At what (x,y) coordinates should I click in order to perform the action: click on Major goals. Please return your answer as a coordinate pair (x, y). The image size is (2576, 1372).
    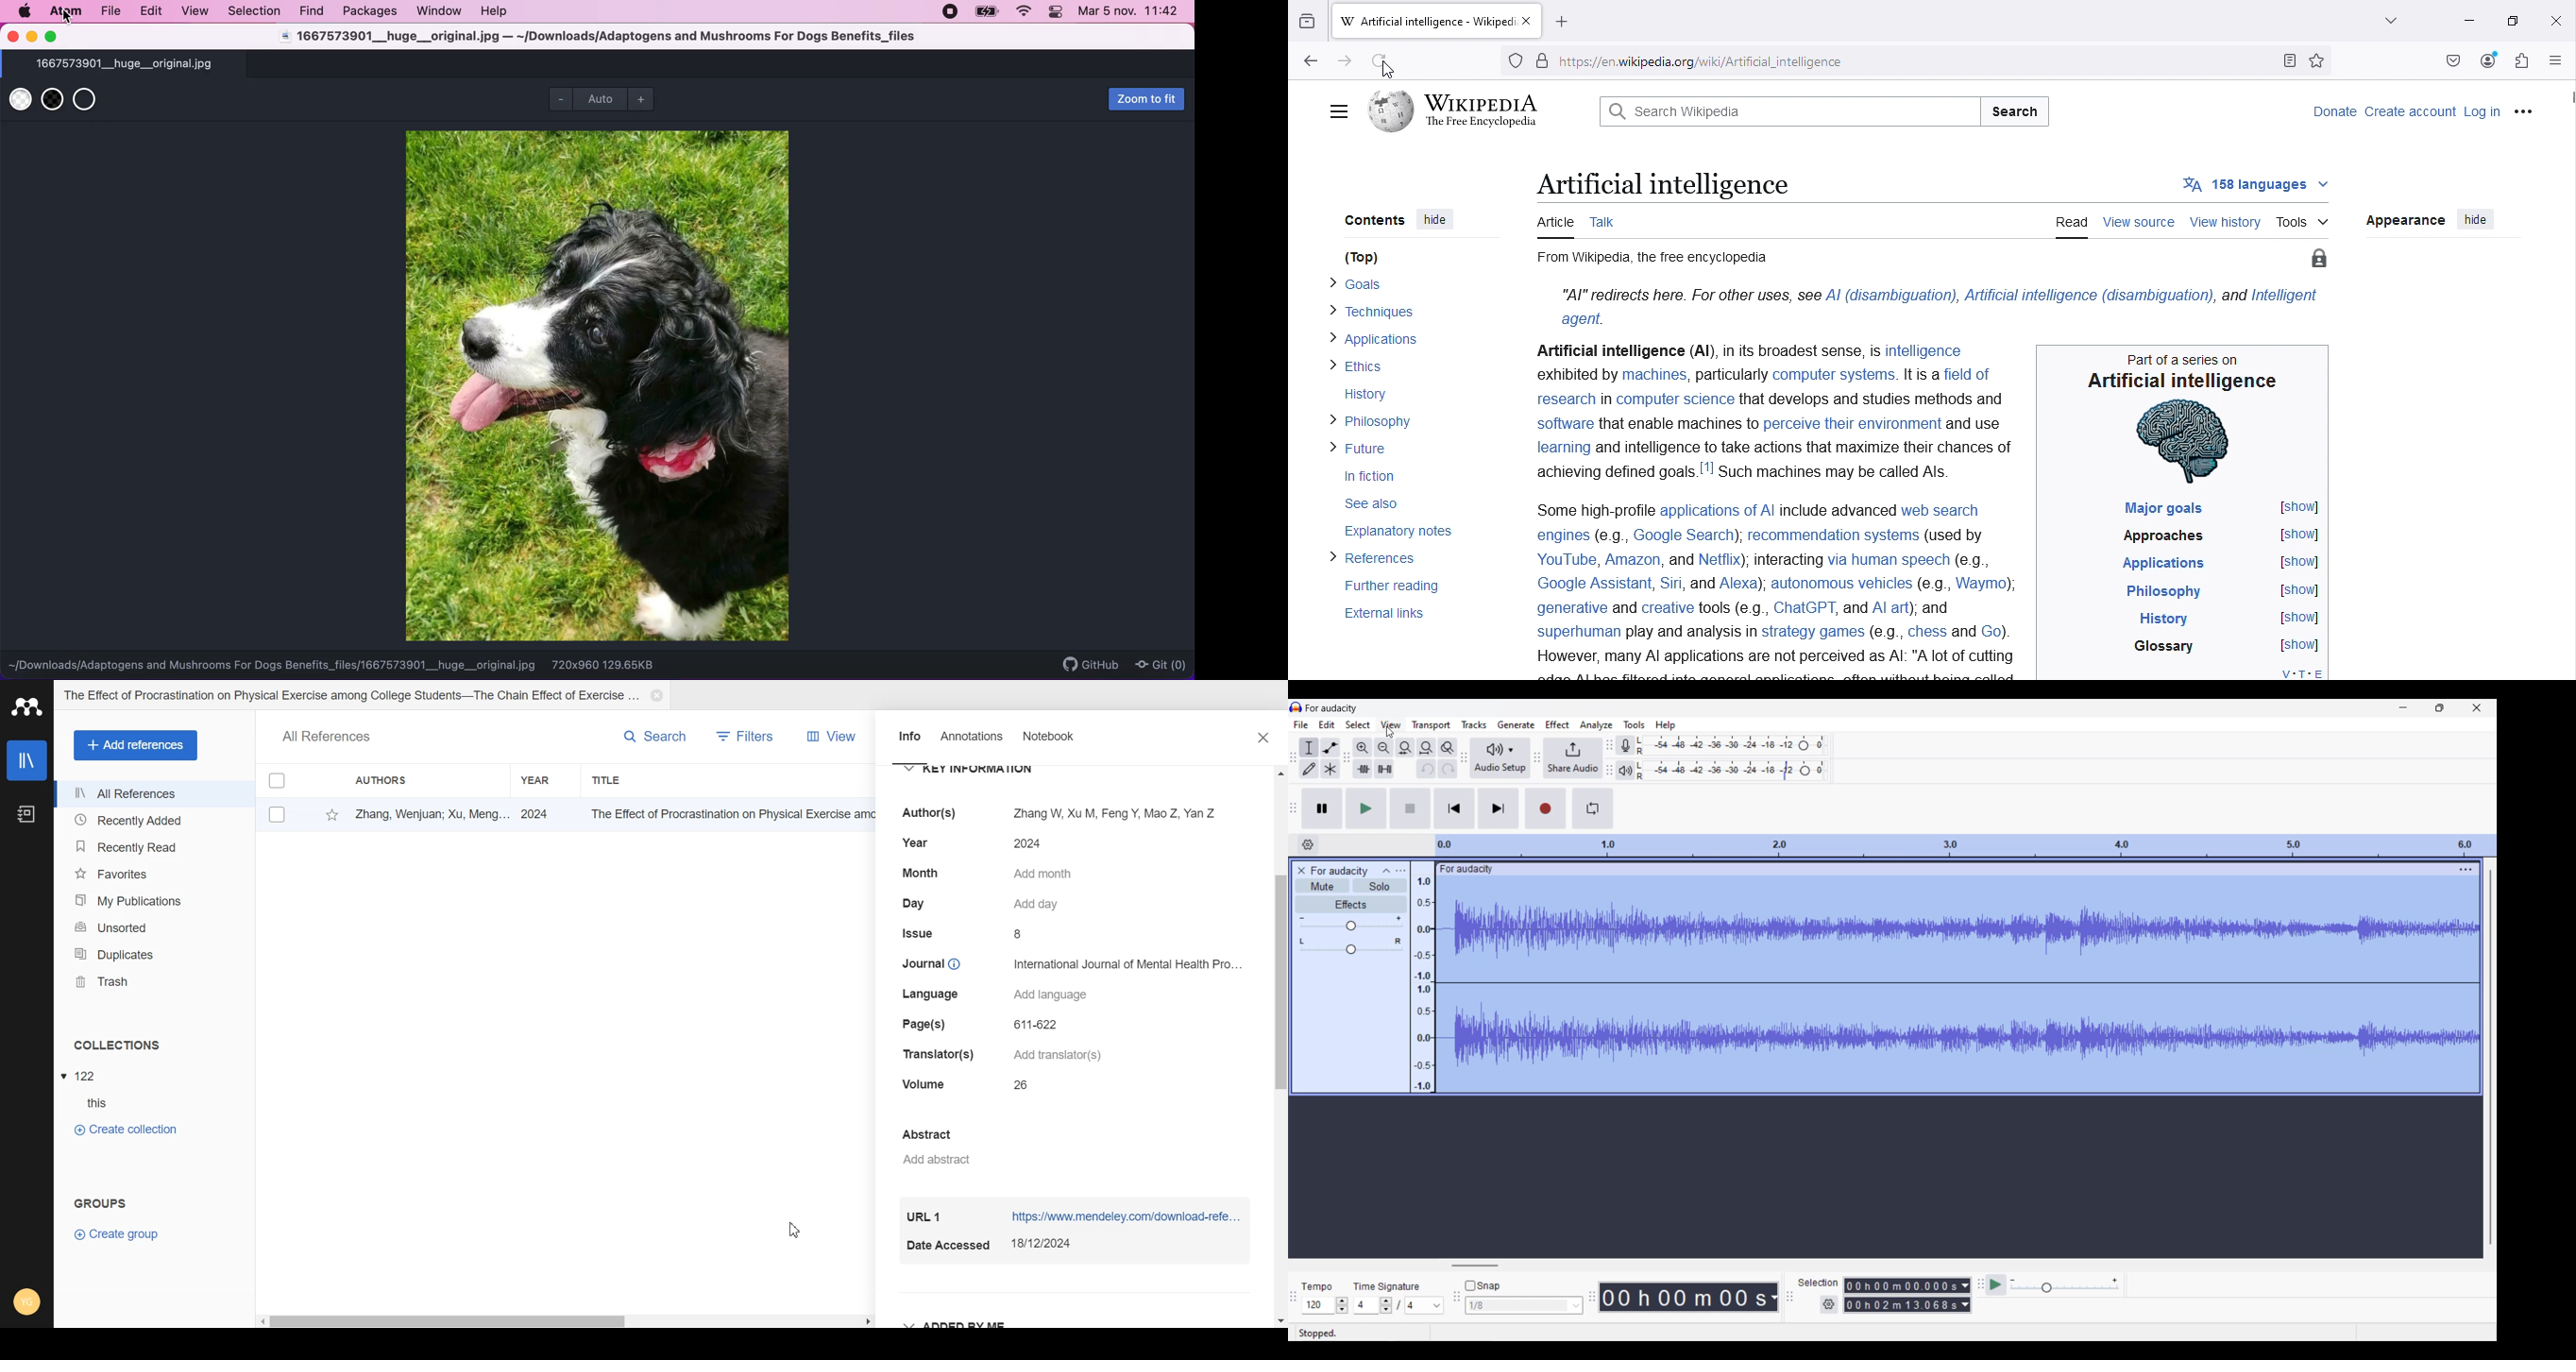
    Looking at the image, I should click on (2166, 512).